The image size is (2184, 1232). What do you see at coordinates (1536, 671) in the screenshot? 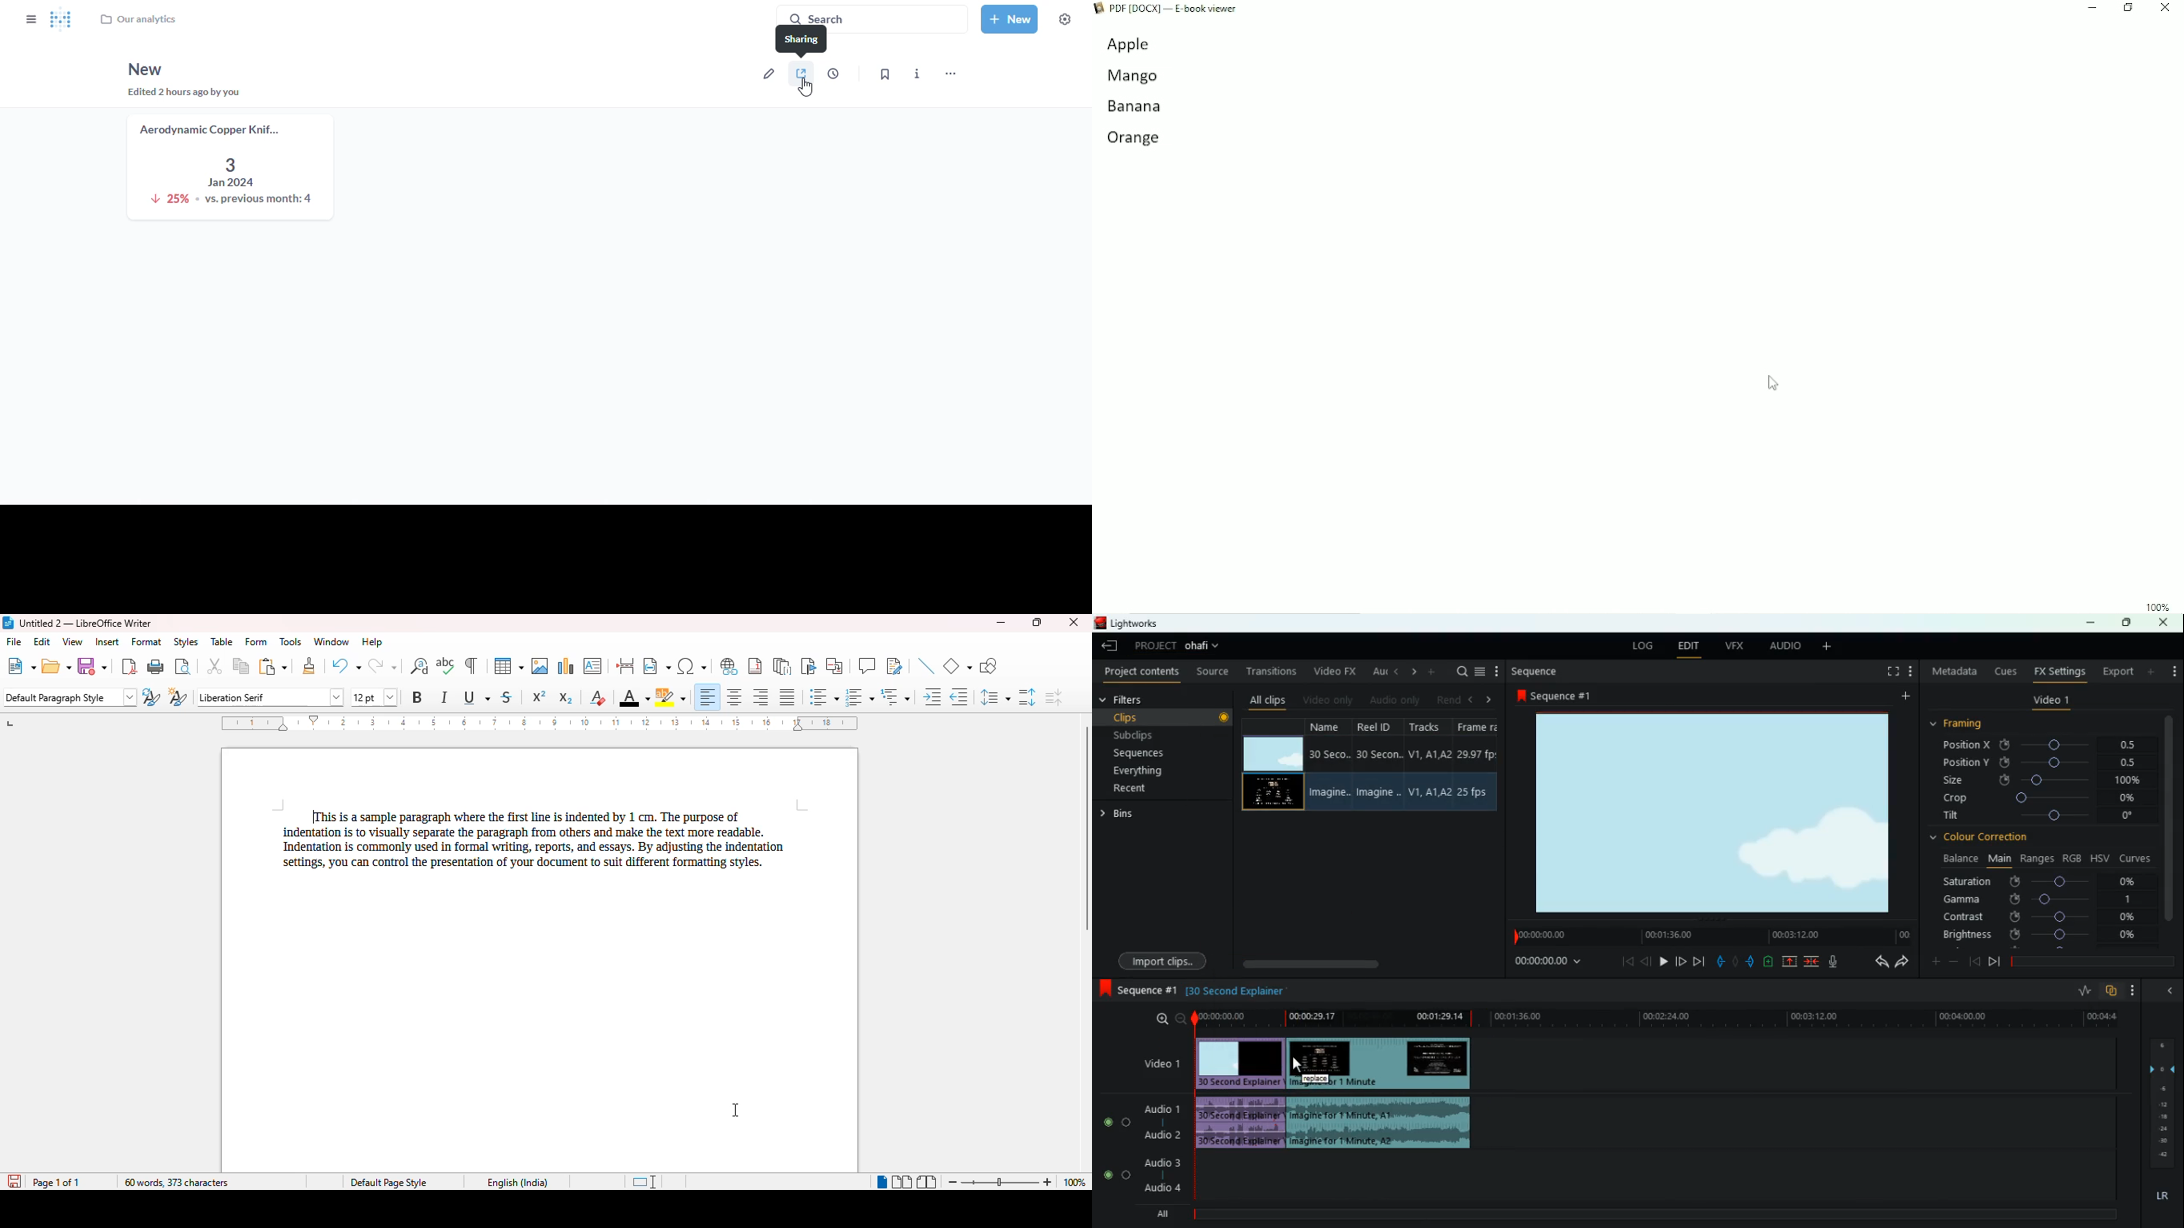
I see `sequence` at bounding box center [1536, 671].